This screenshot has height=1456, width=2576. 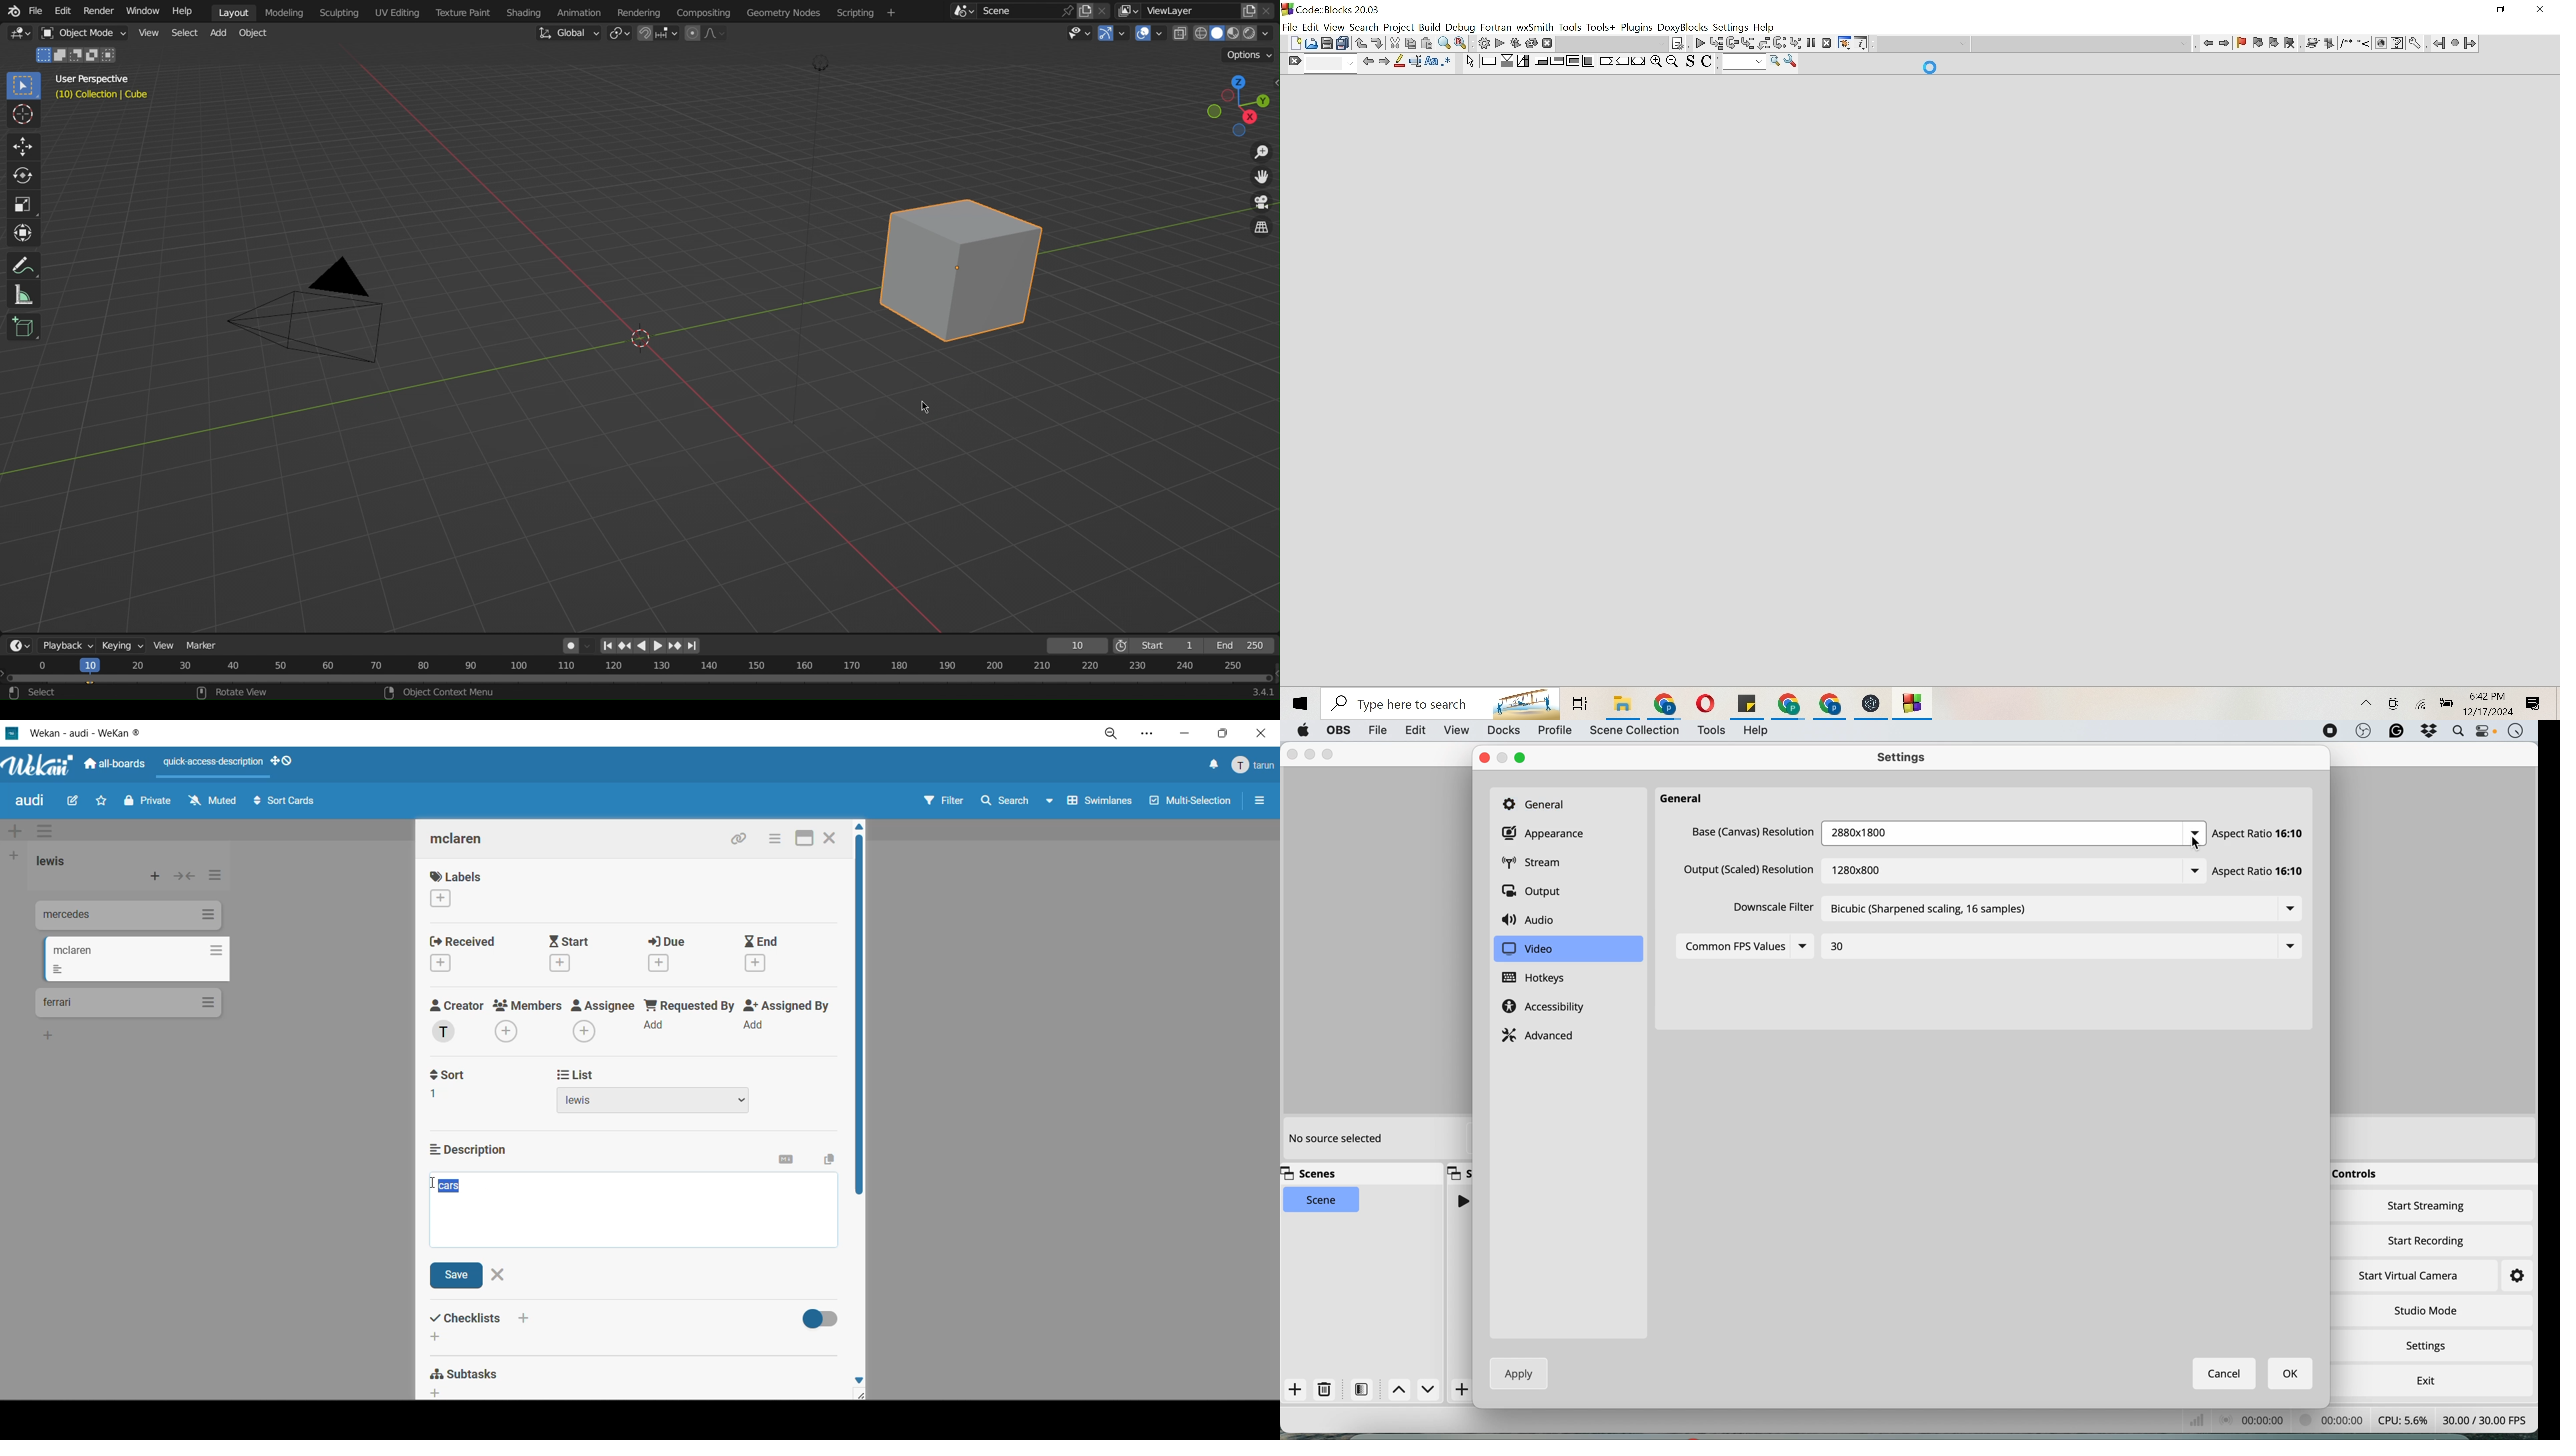 What do you see at coordinates (2502, 10) in the screenshot?
I see `minimize` at bounding box center [2502, 10].